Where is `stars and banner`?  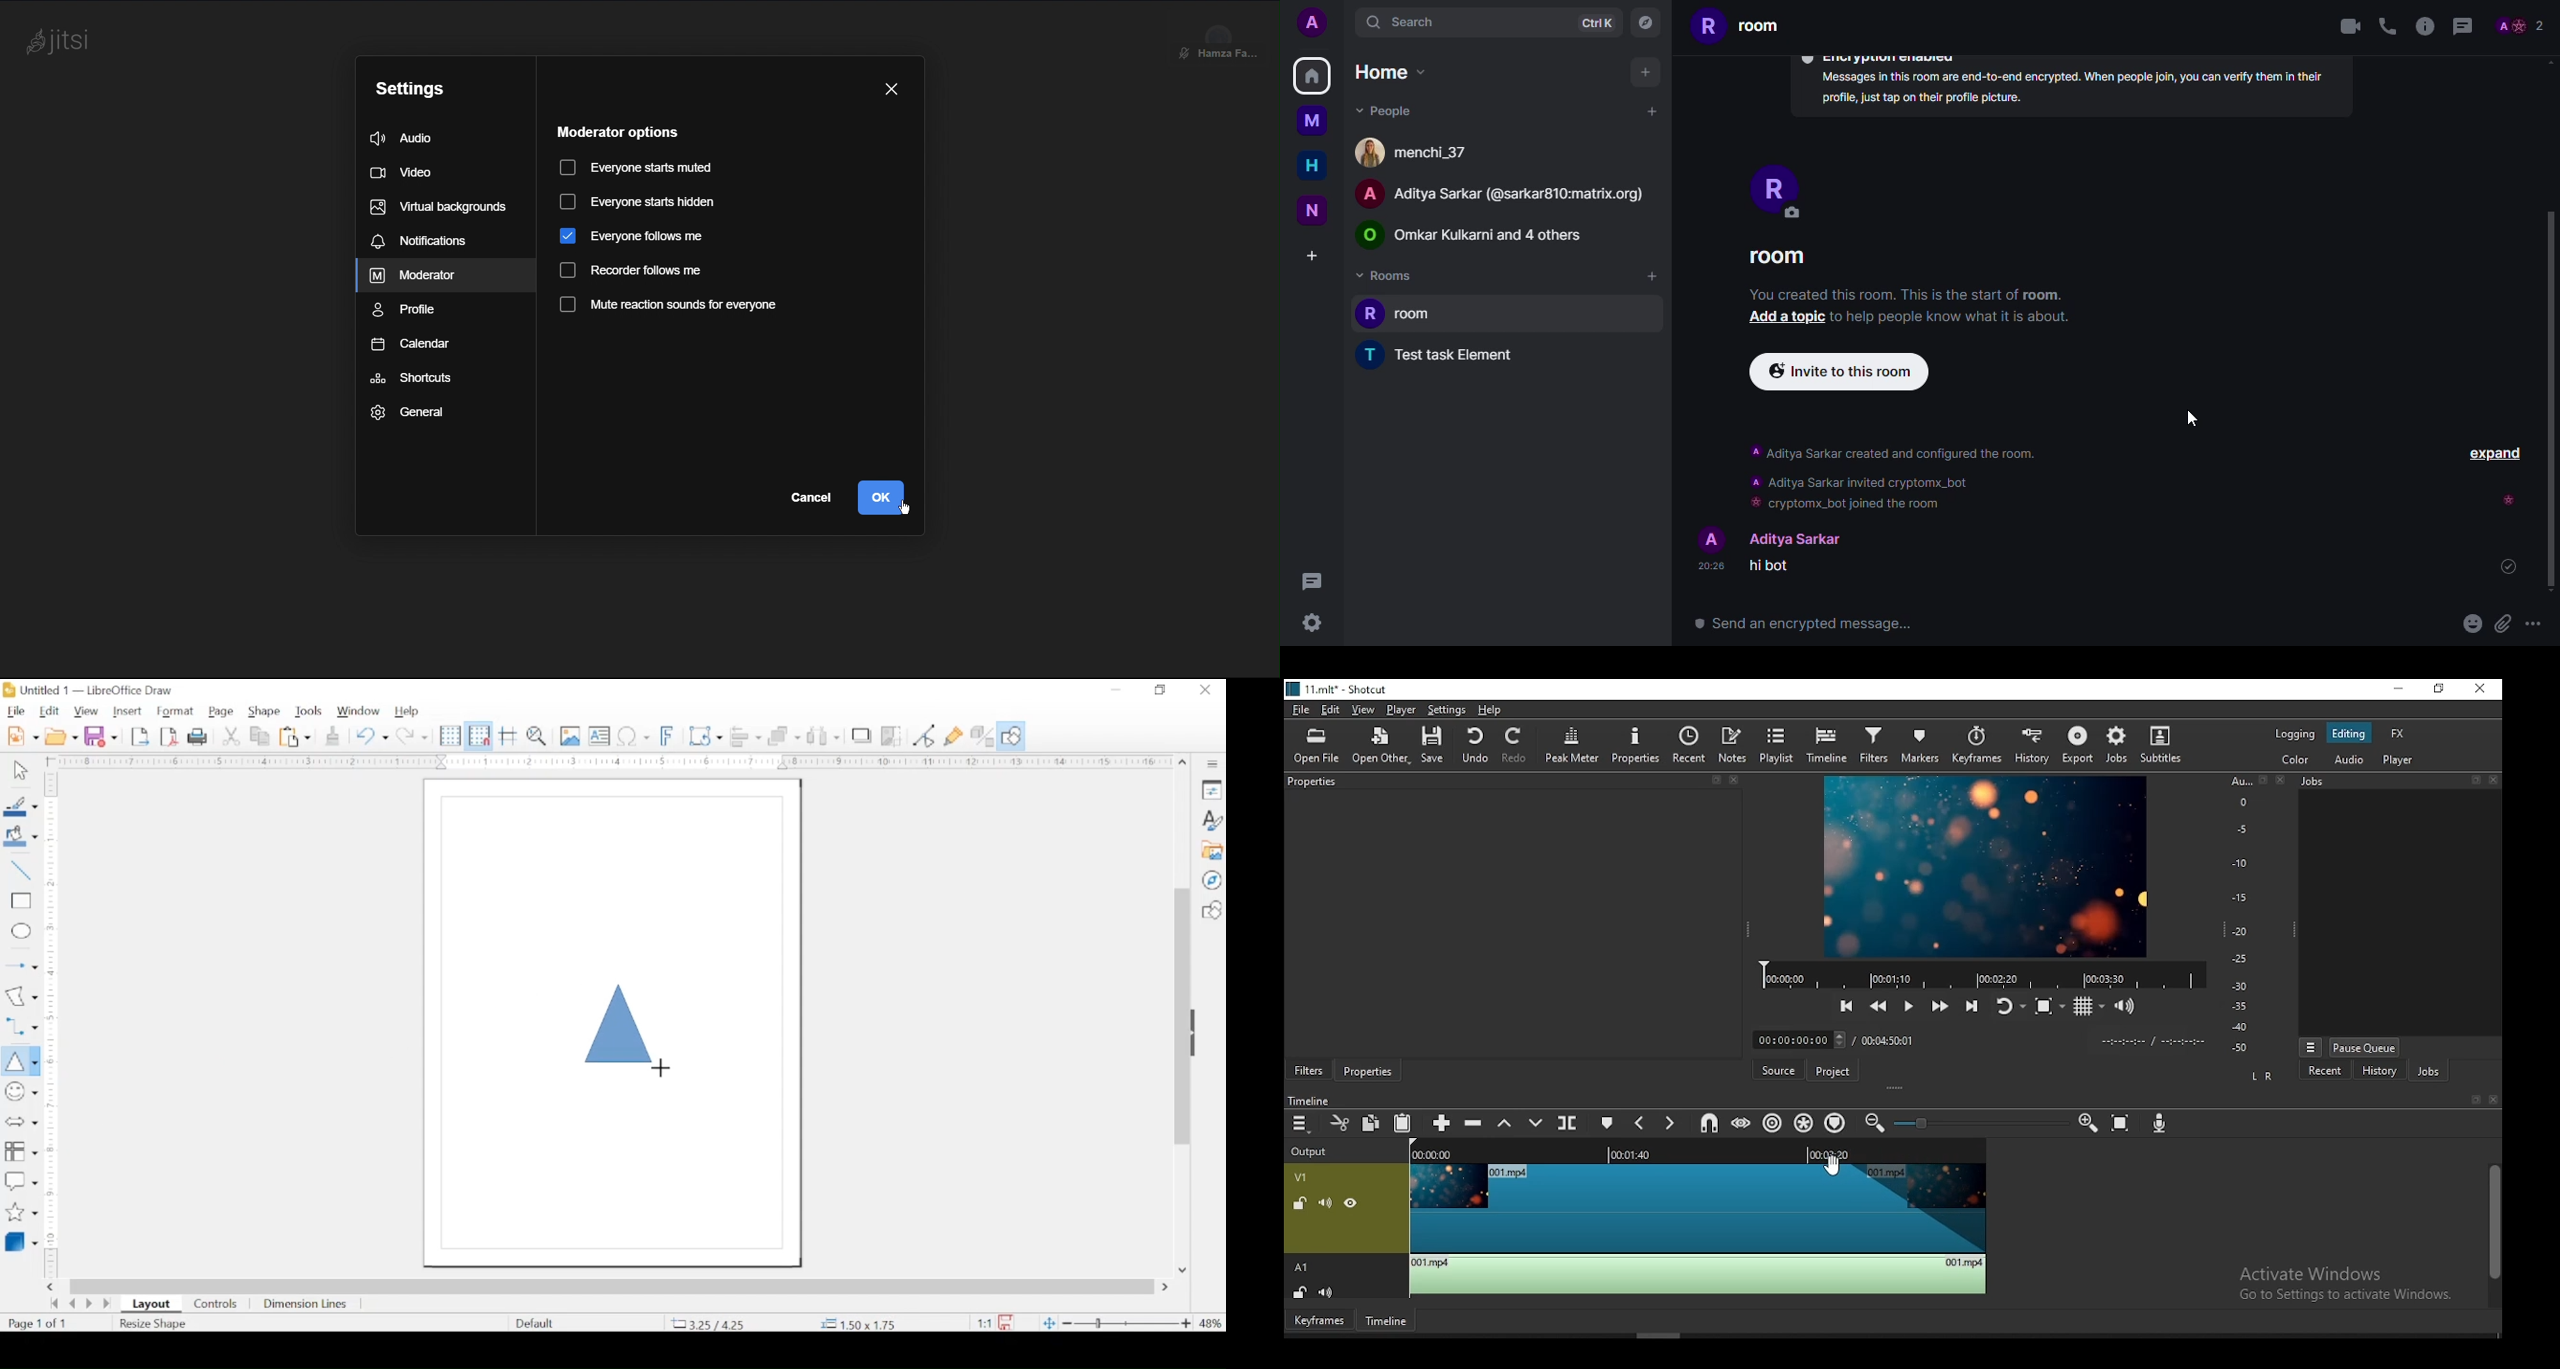 stars and banner is located at coordinates (20, 1212).